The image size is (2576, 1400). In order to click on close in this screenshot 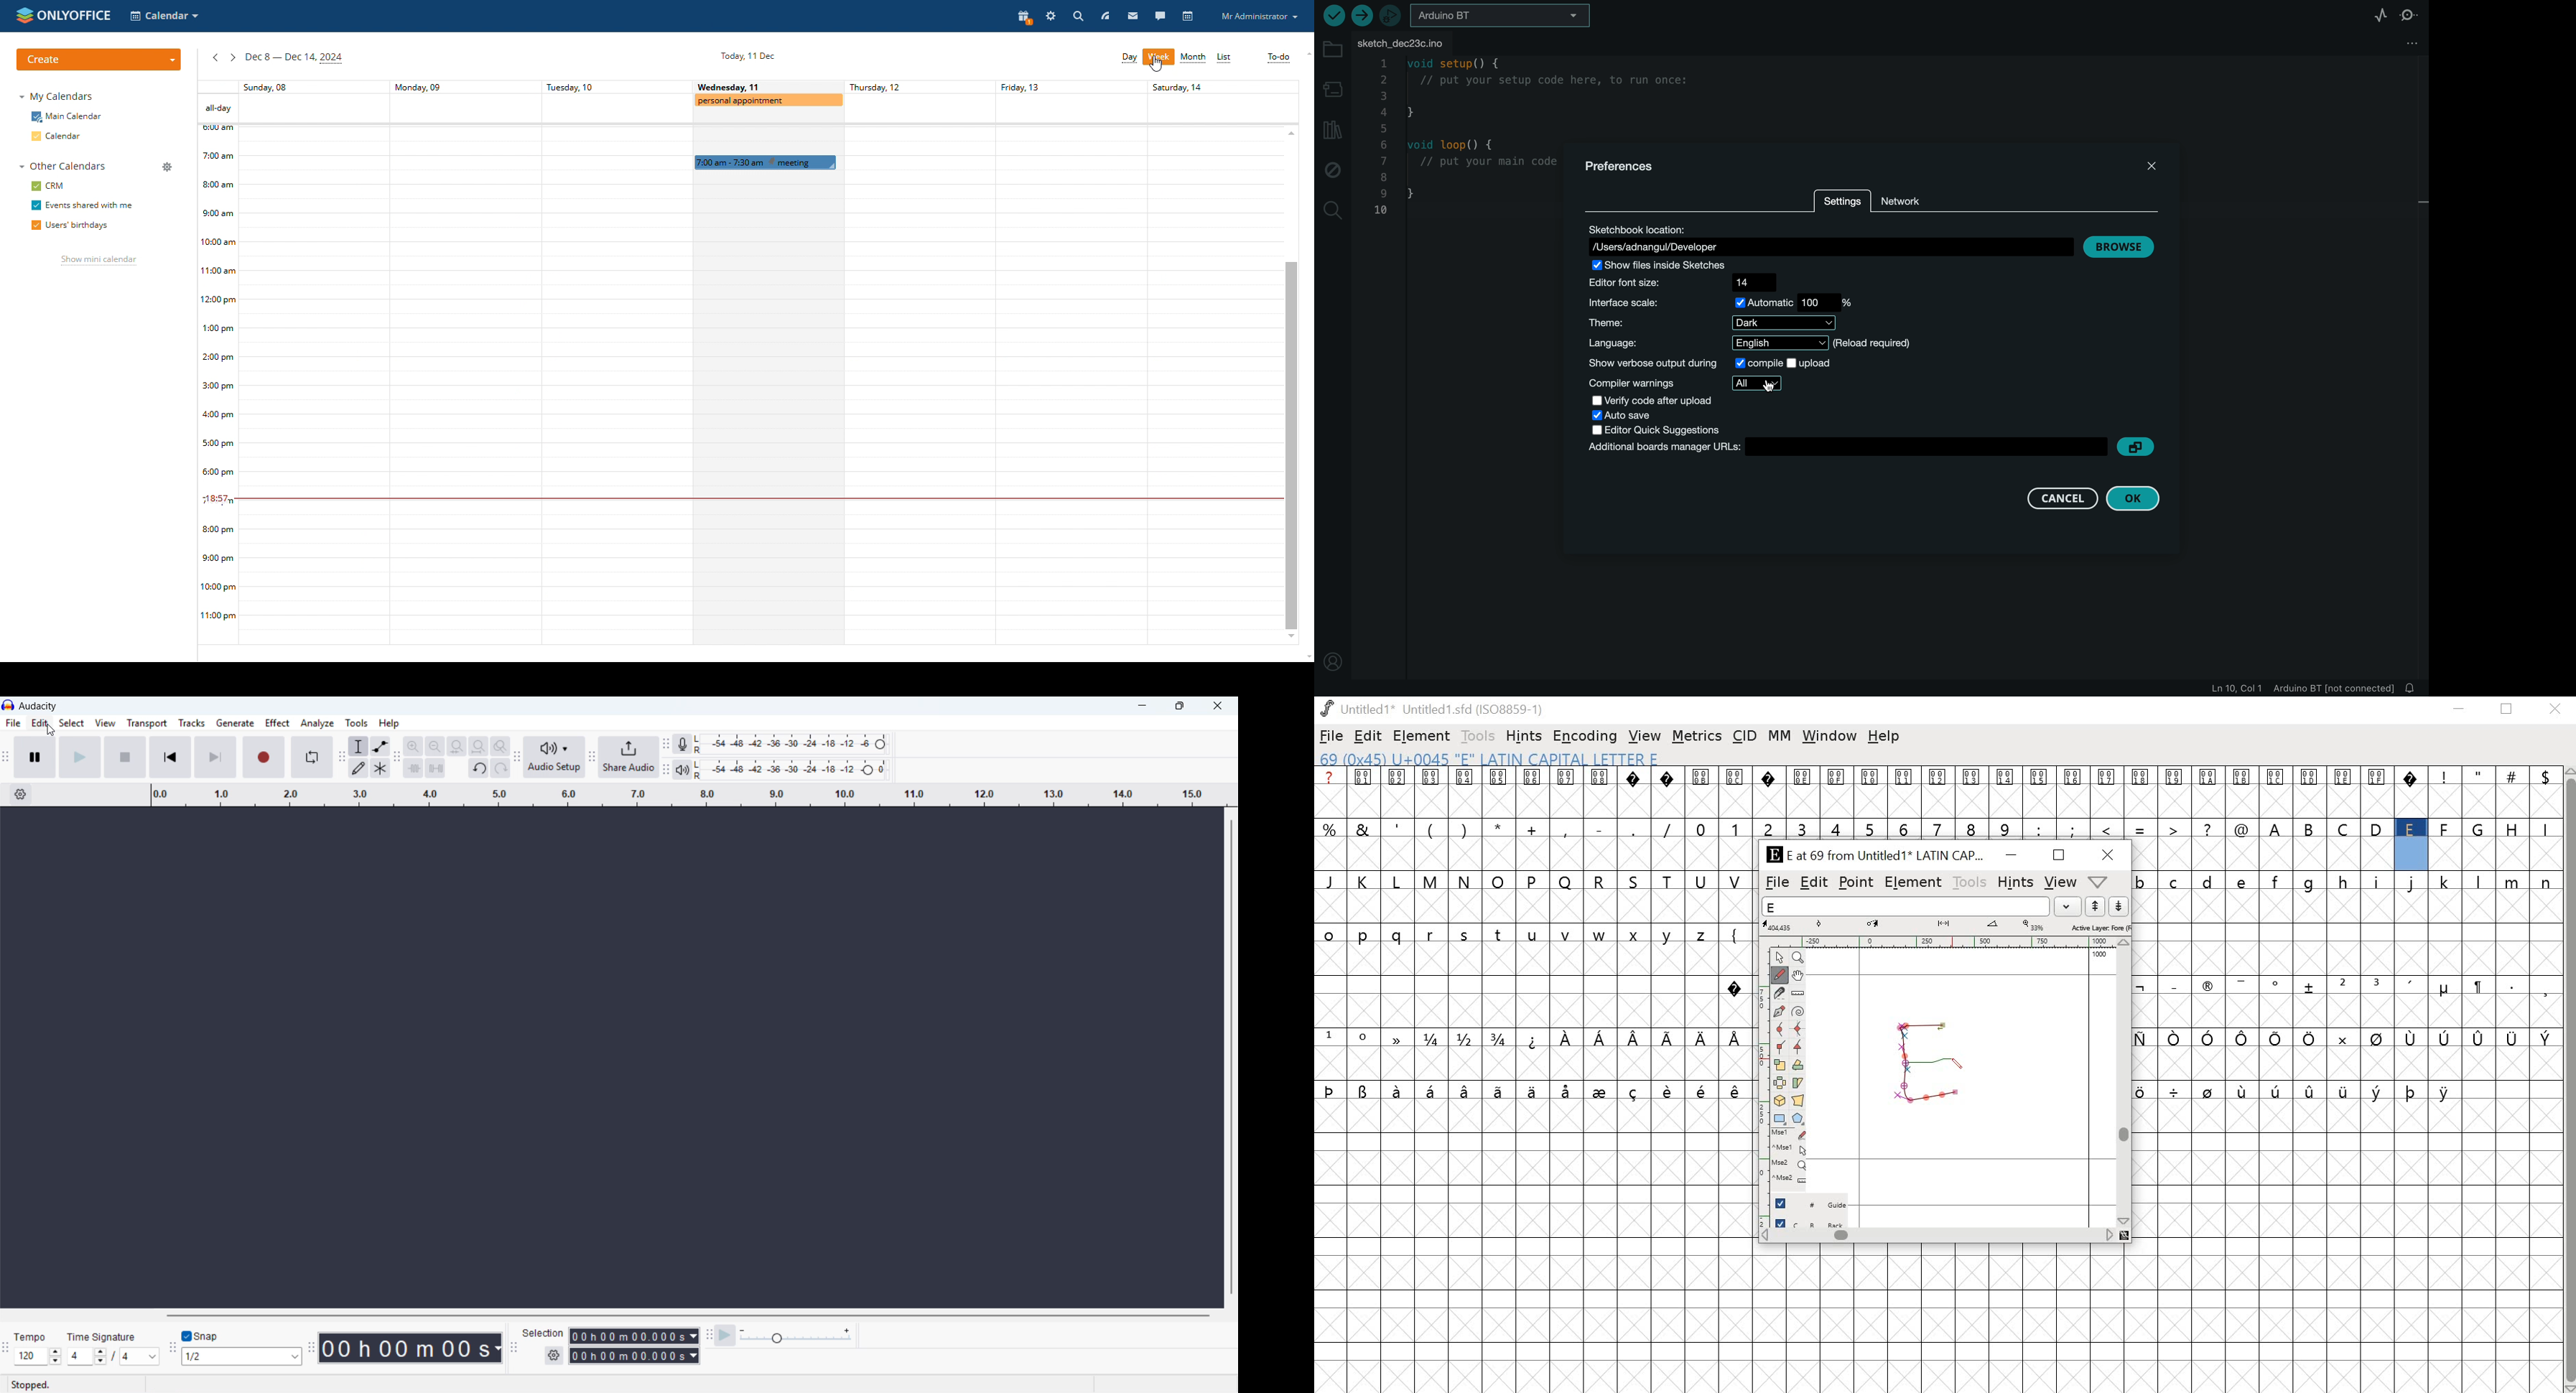, I will do `click(1216, 706)`.